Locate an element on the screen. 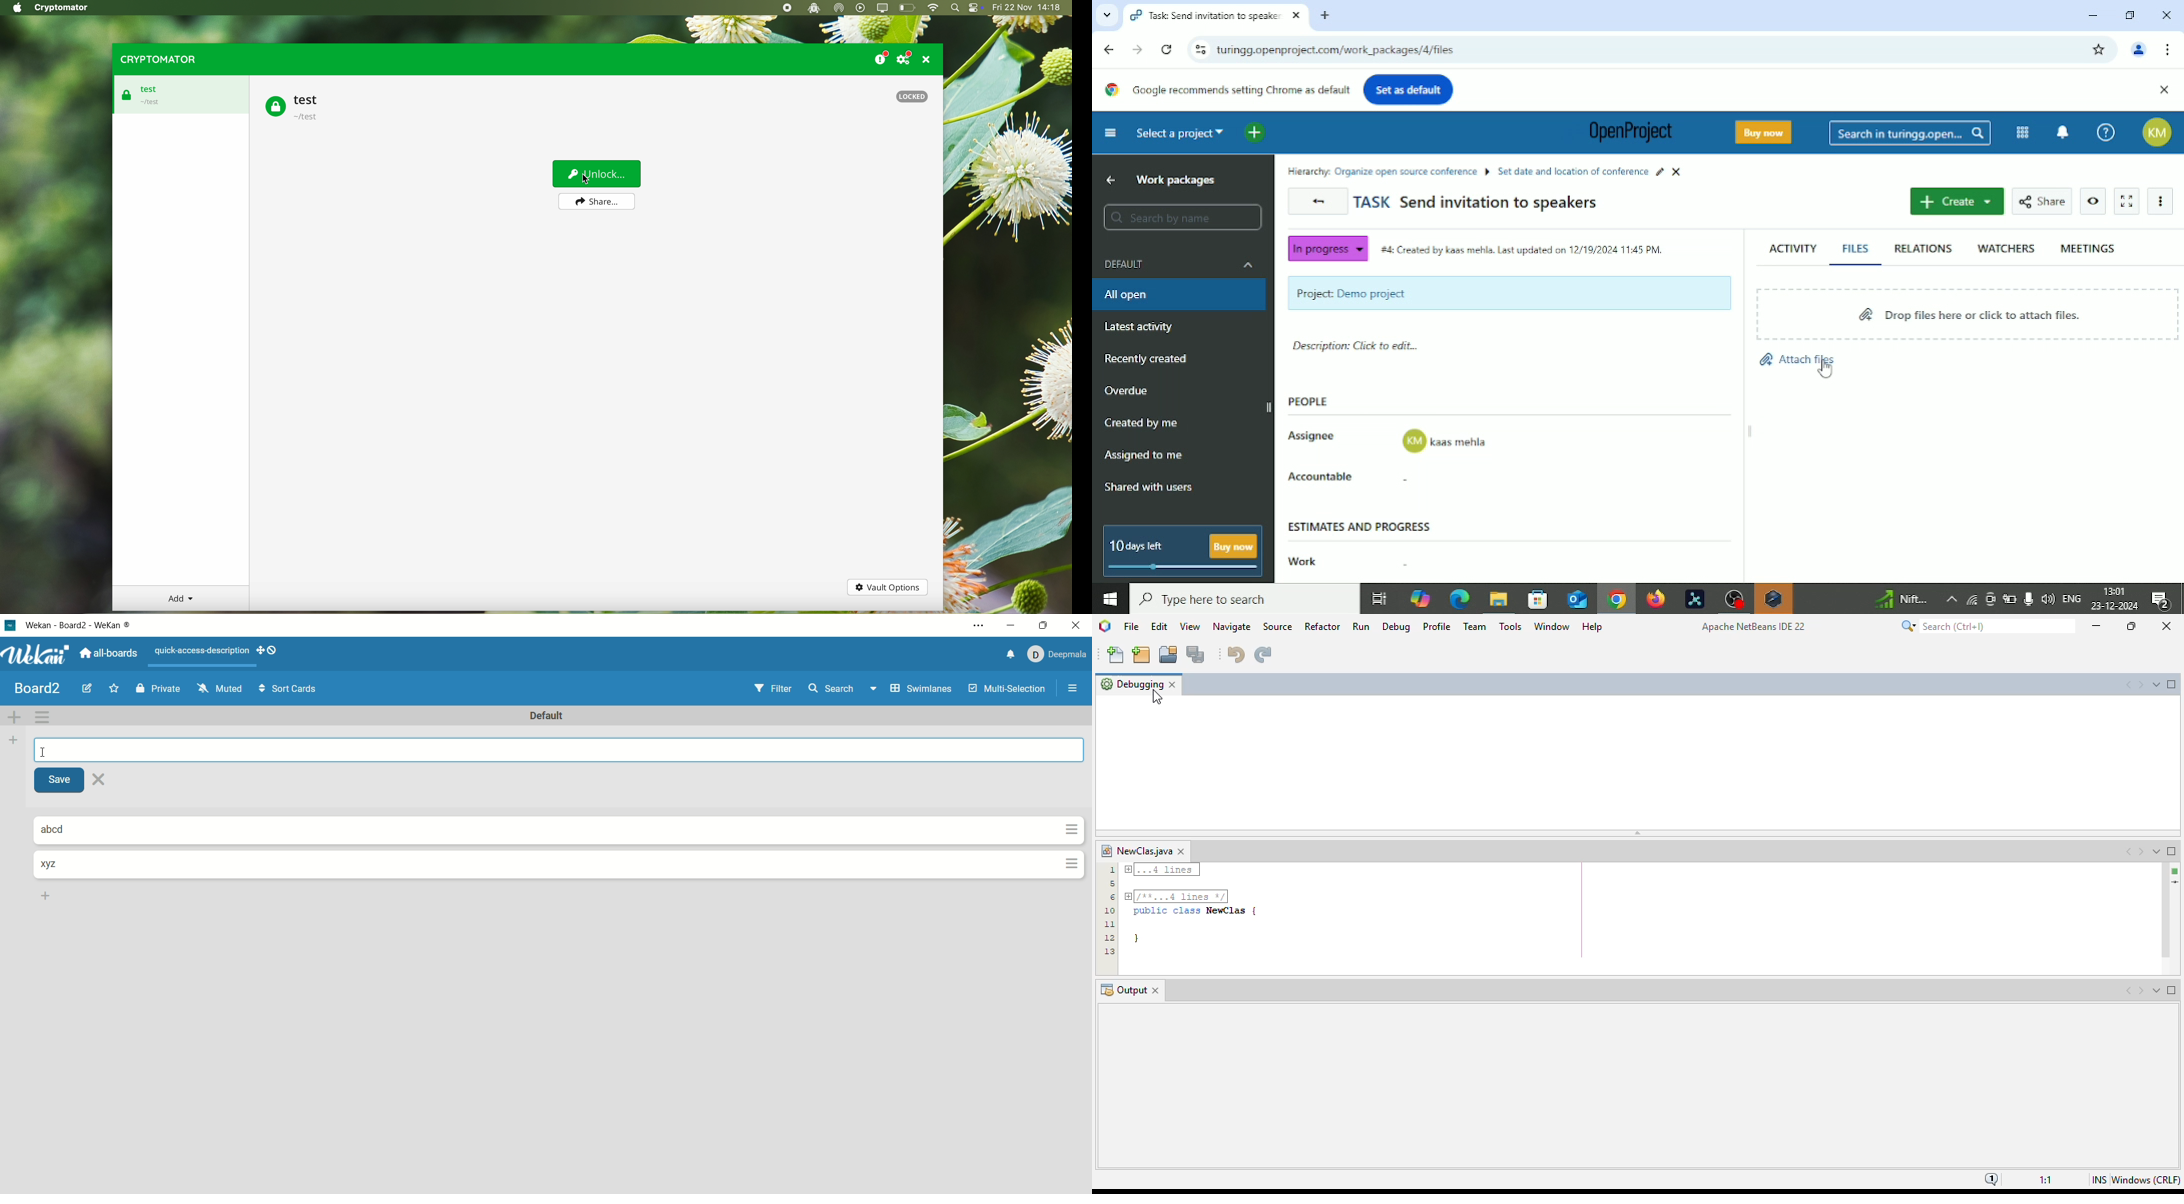 Image resolution: width=2184 pixels, height=1204 pixels. option is located at coordinates (1074, 688).